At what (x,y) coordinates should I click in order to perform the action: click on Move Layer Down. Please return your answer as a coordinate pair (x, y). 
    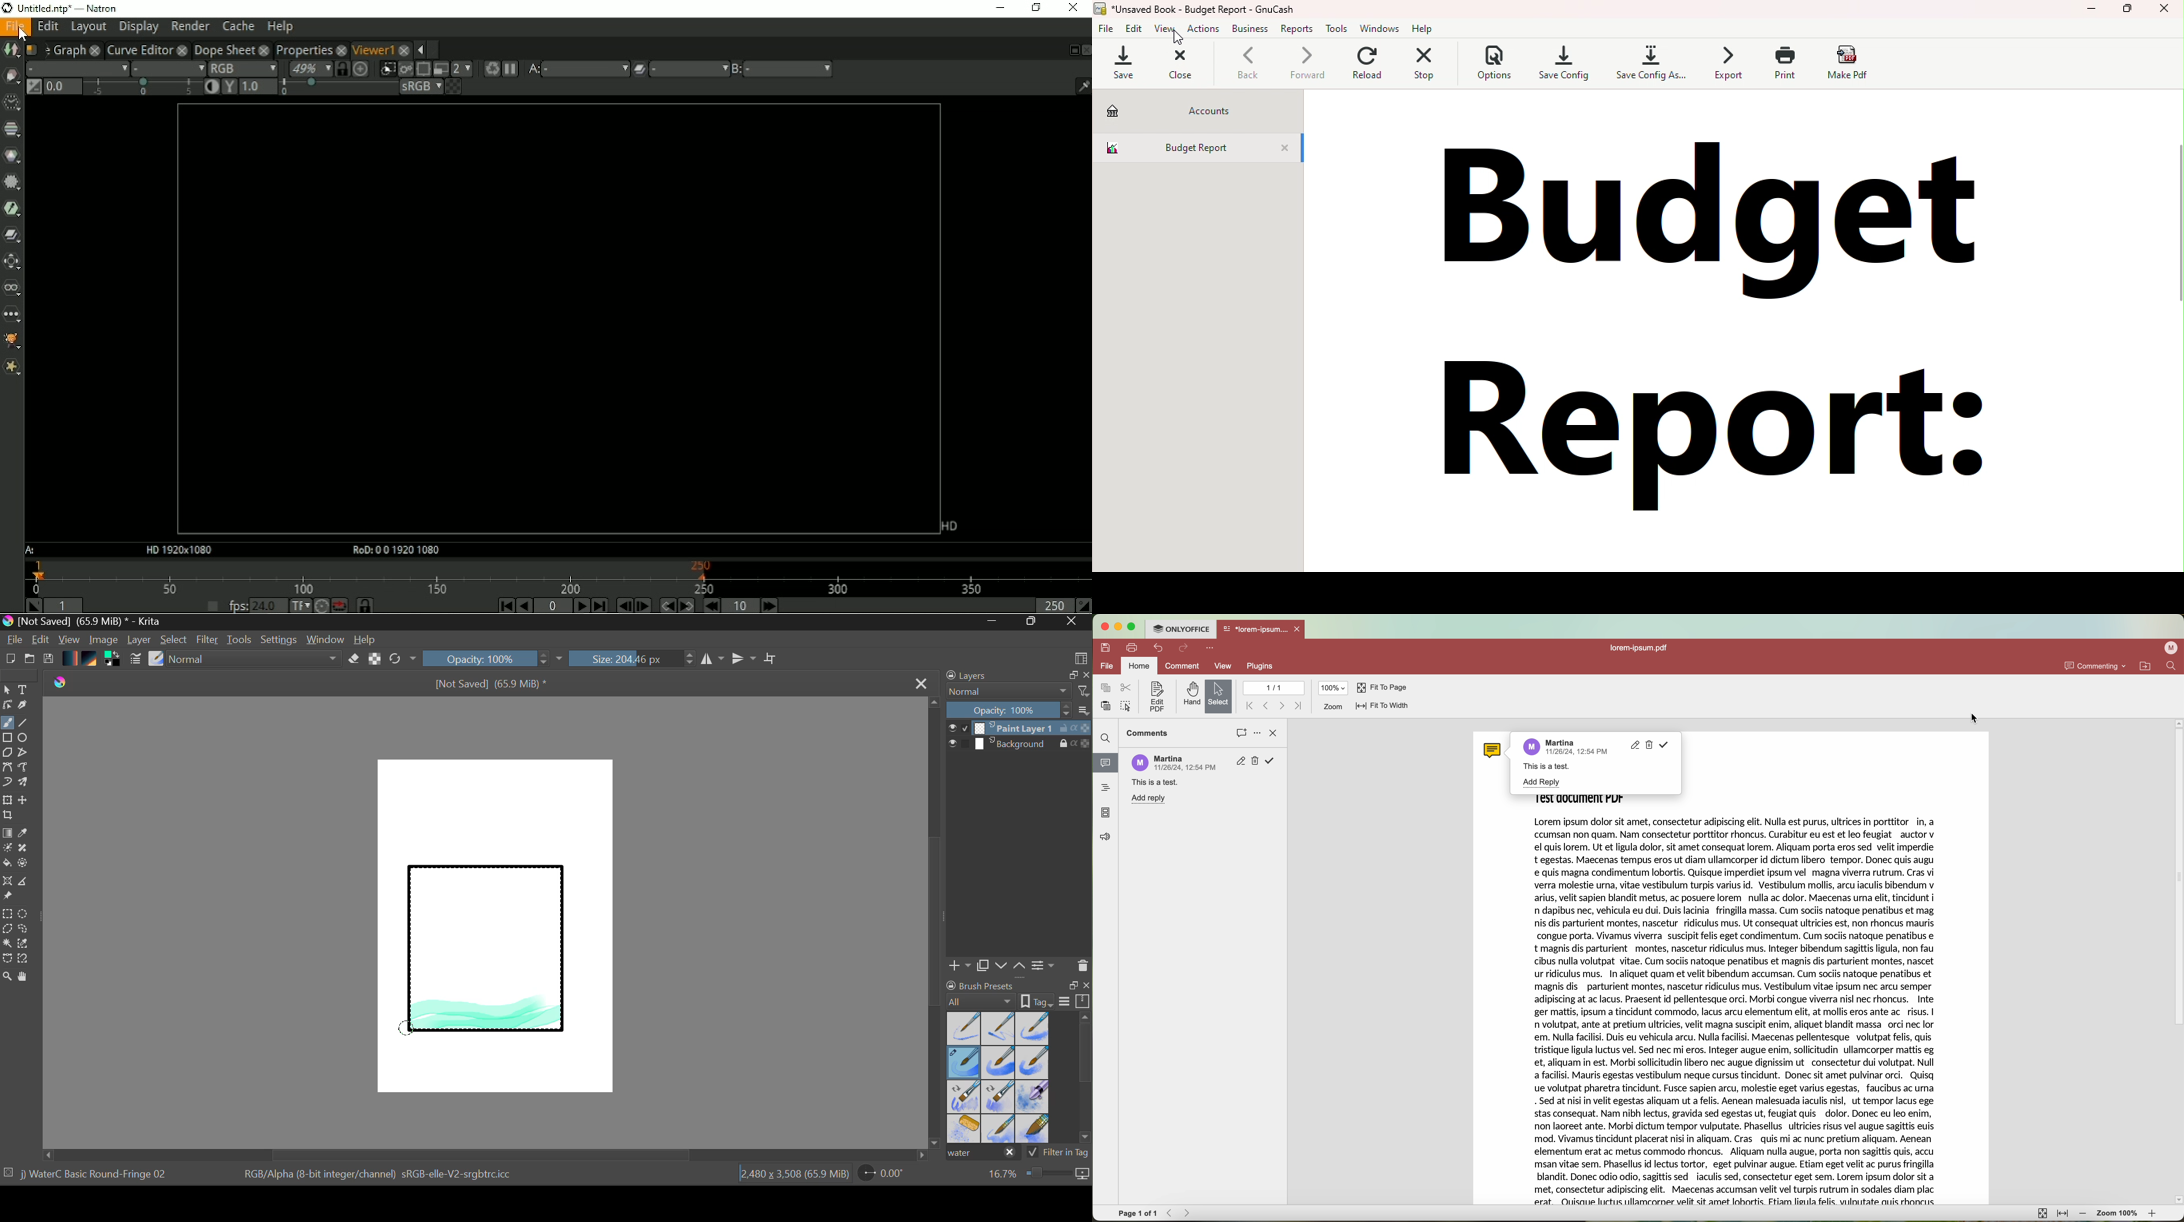
    Looking at the image, I should click on (1002, 966).